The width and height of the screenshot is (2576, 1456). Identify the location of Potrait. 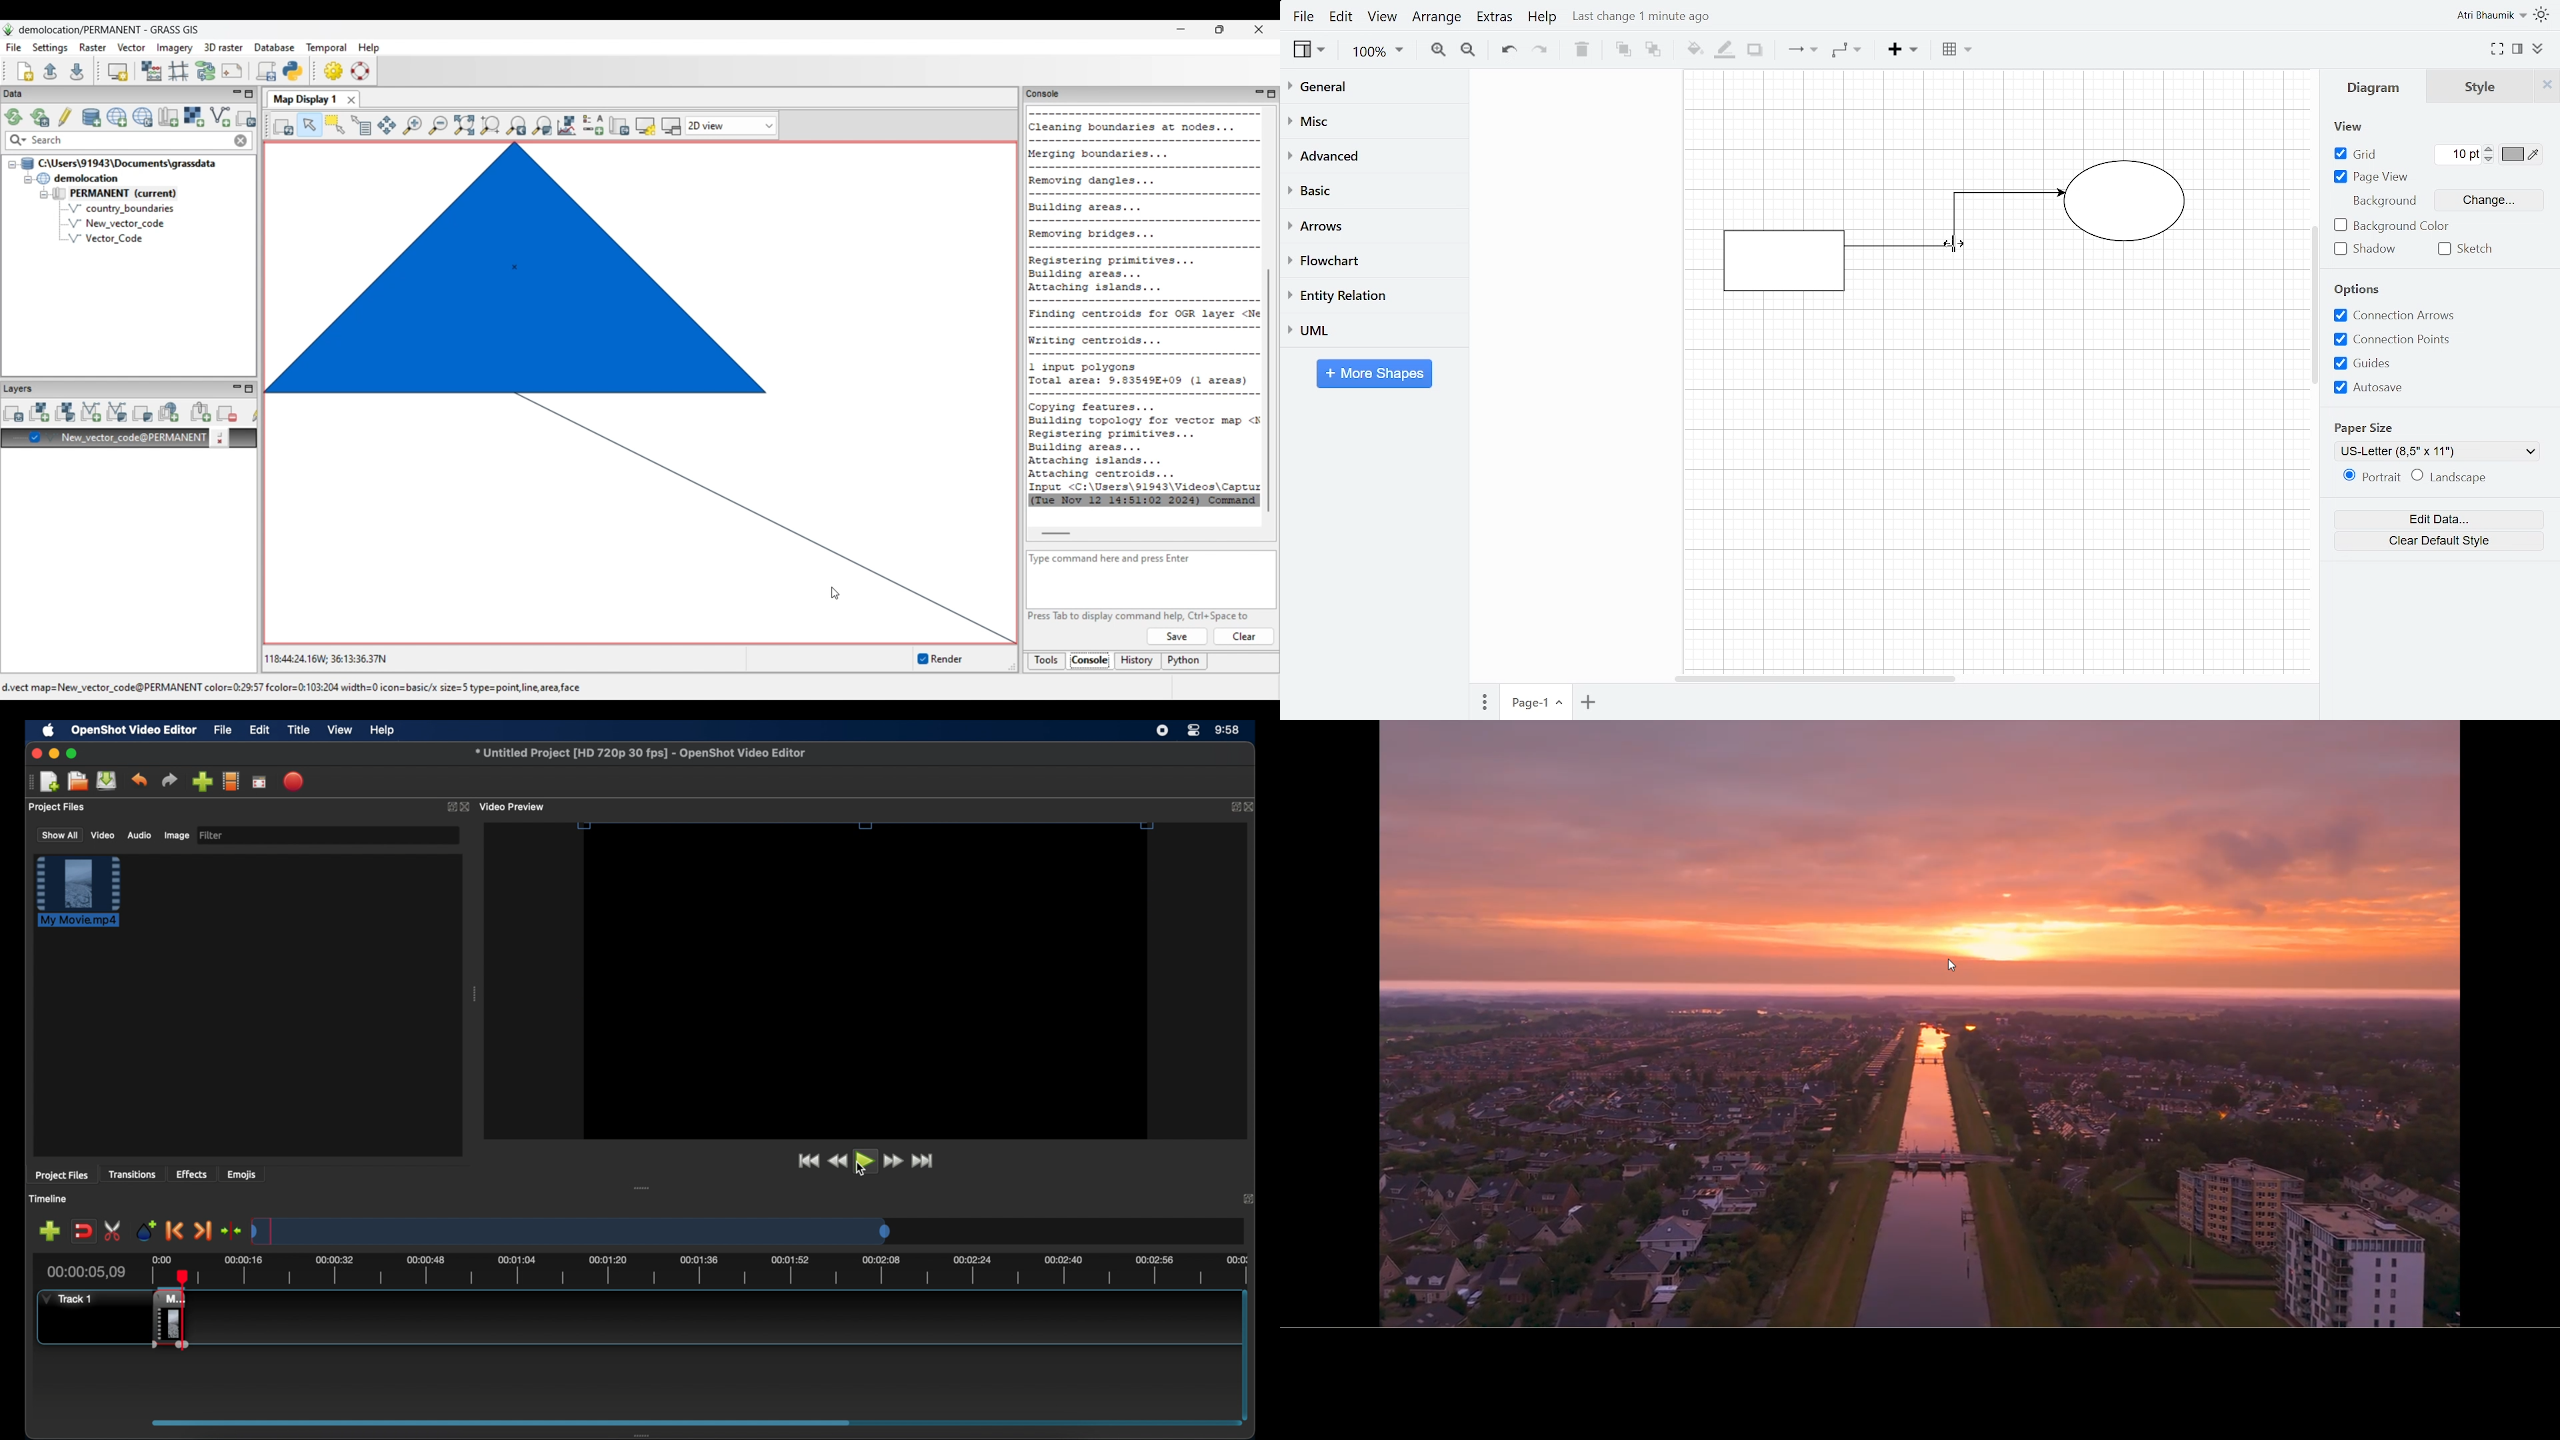
(2367, 478).